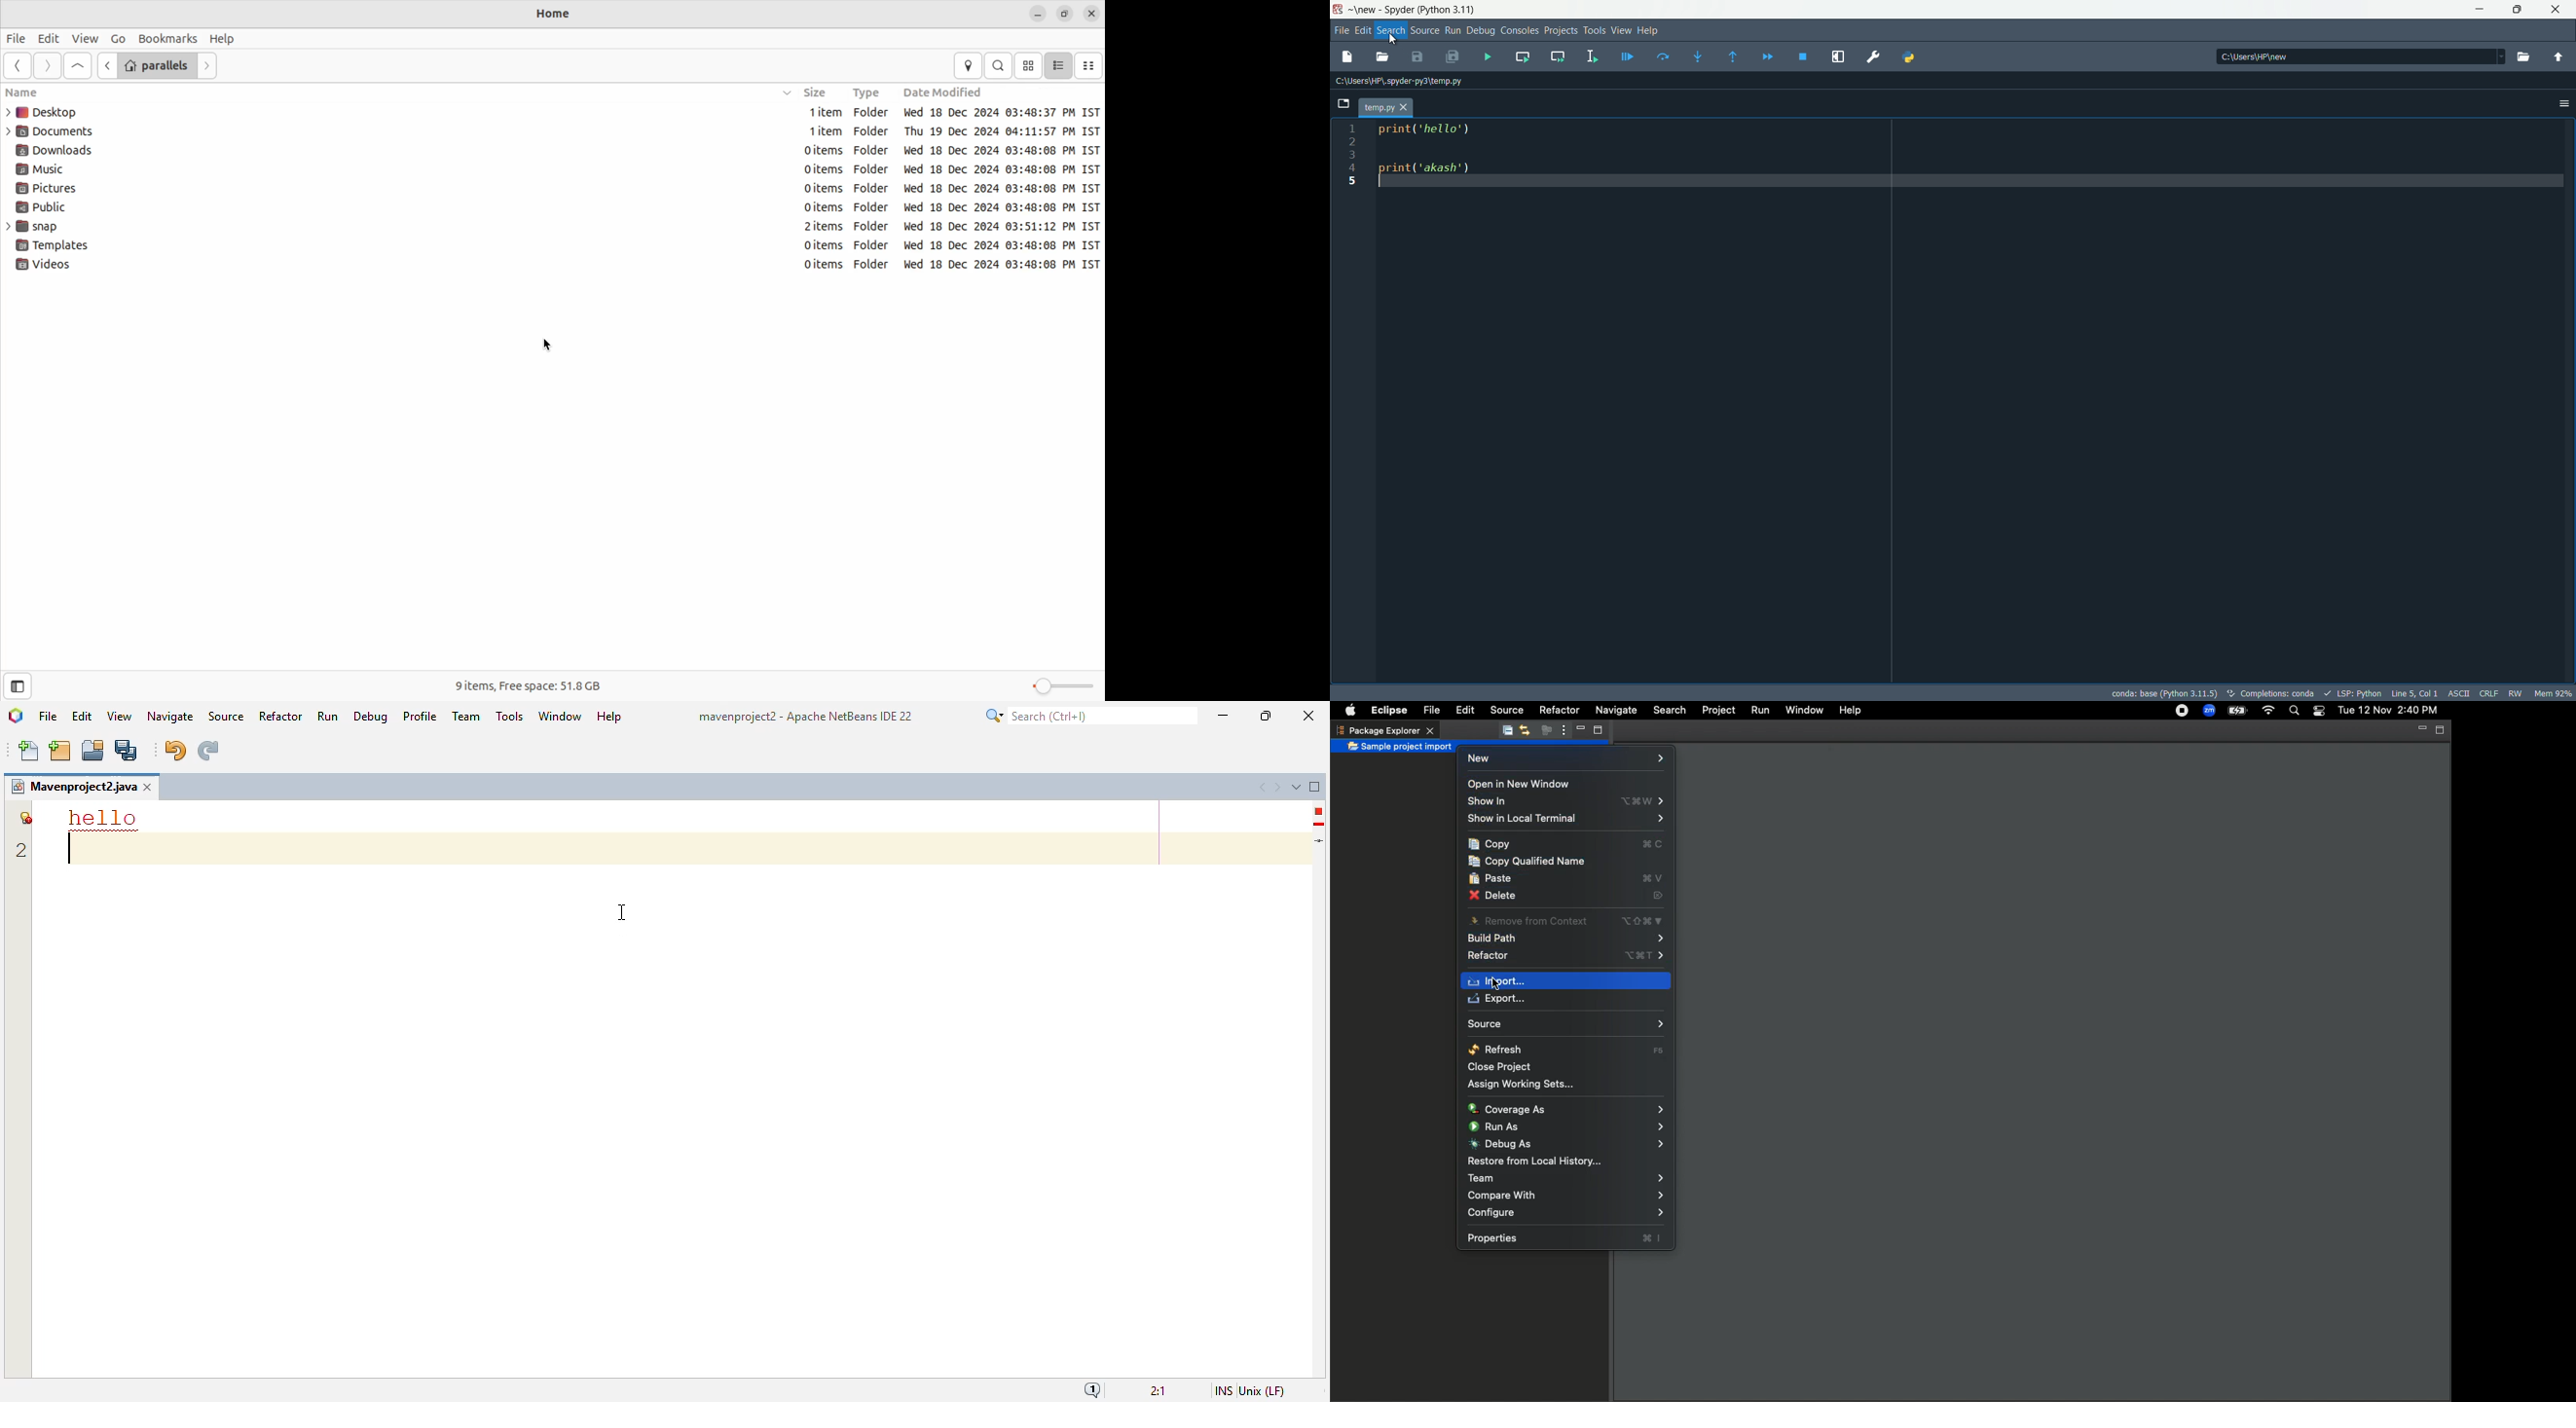 This screenshot has width=2576, height=1428. What do you see at coordinates (610, 718) in the screenshot?
I see `help` at bounding box center [610, 718].